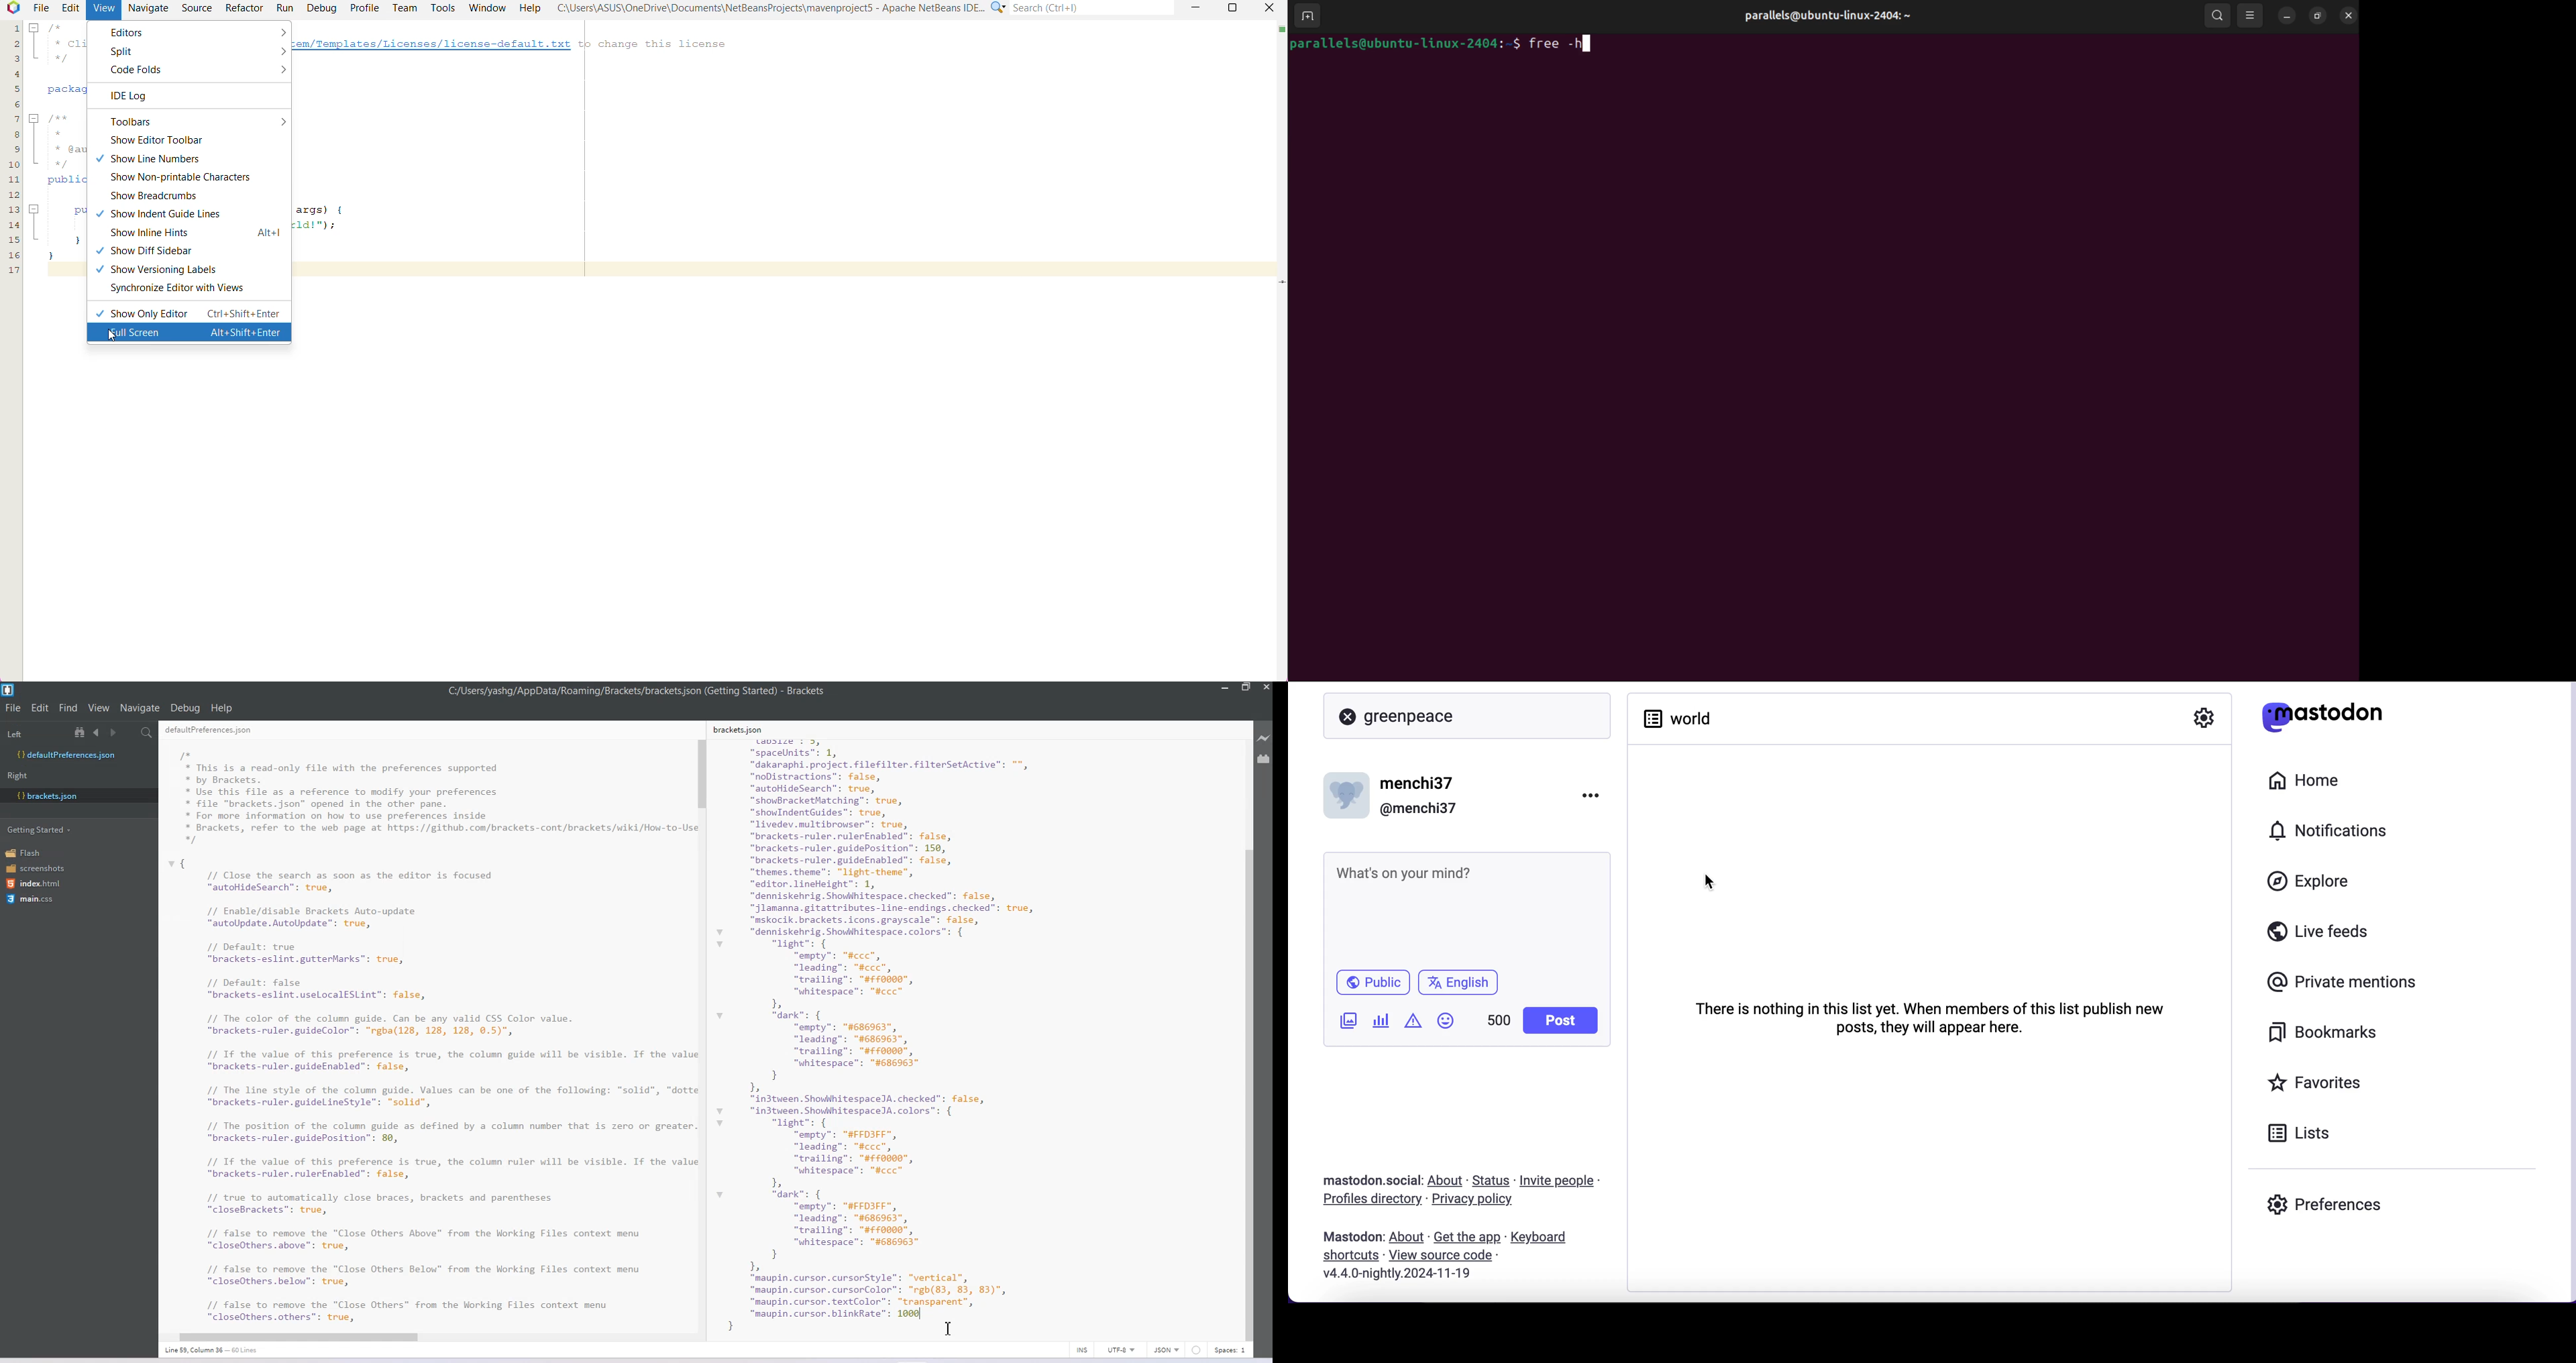 This screenshot has height=1372, width=2576. What do you see at coordinates (222, 708) in the screenshot?
I see `Help` at bounding box center [222, 708].